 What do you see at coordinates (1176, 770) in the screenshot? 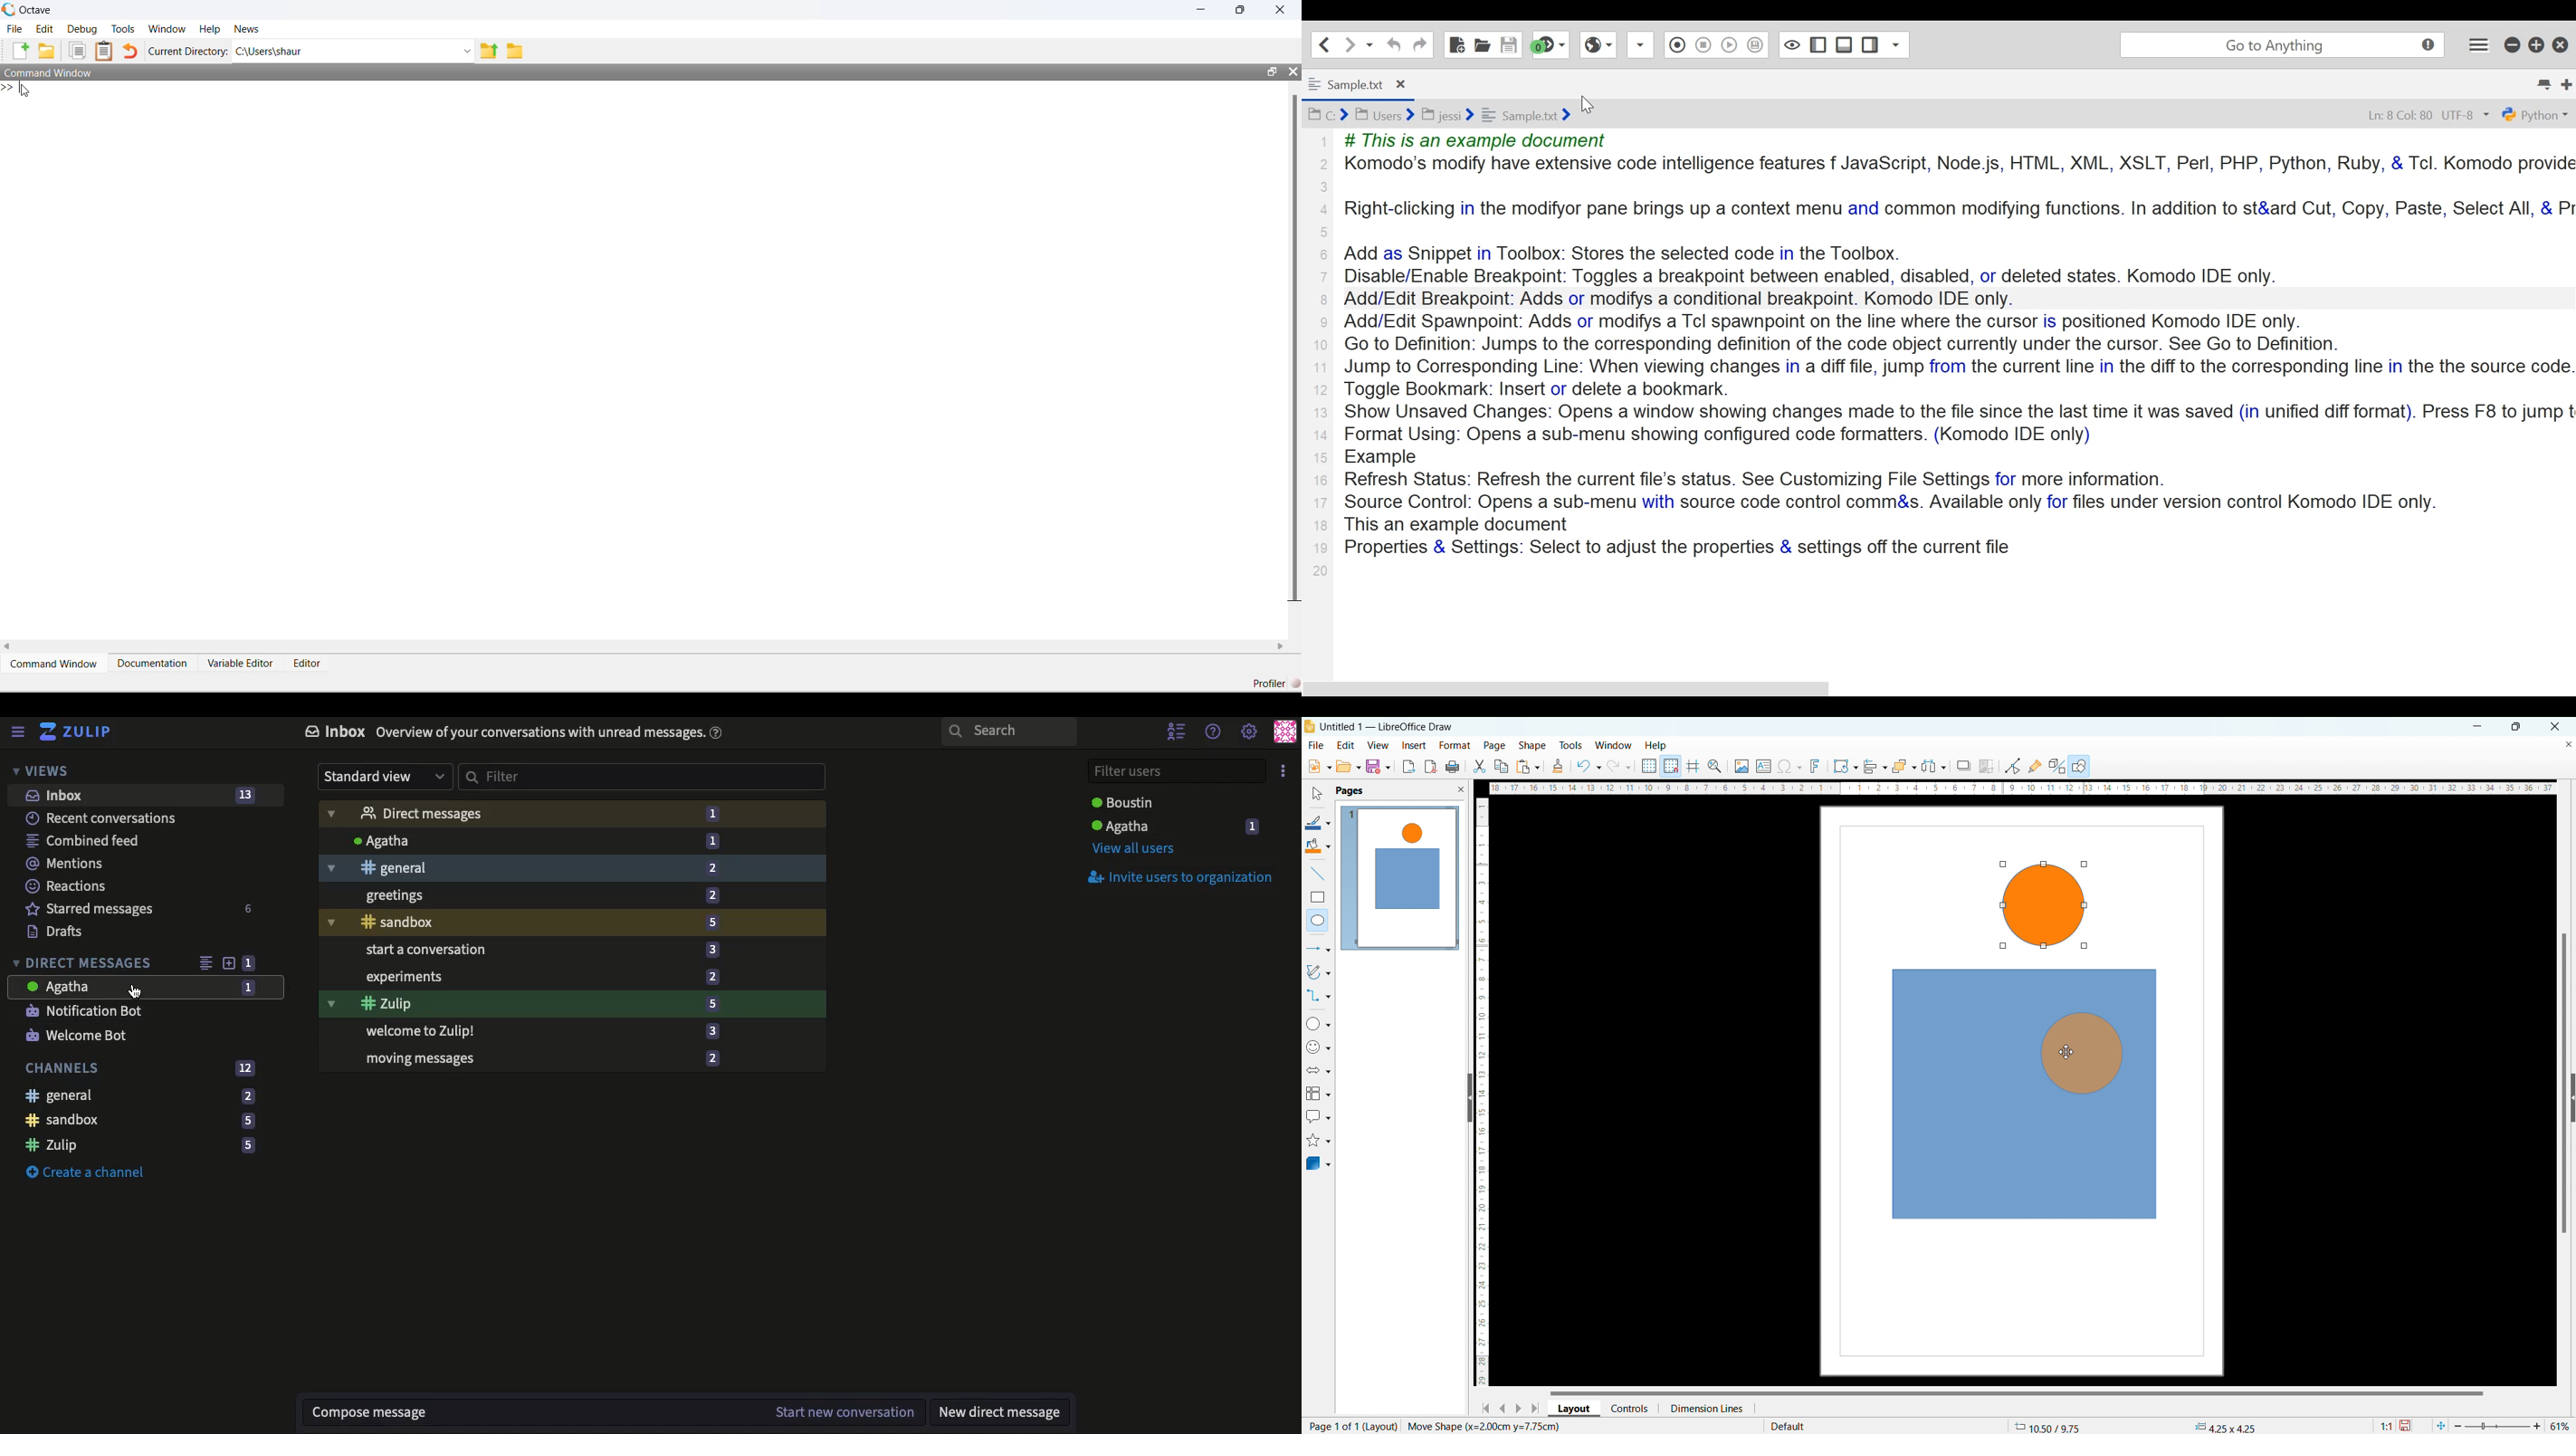
I see `Filter users` at bounding box center [1176, 770].